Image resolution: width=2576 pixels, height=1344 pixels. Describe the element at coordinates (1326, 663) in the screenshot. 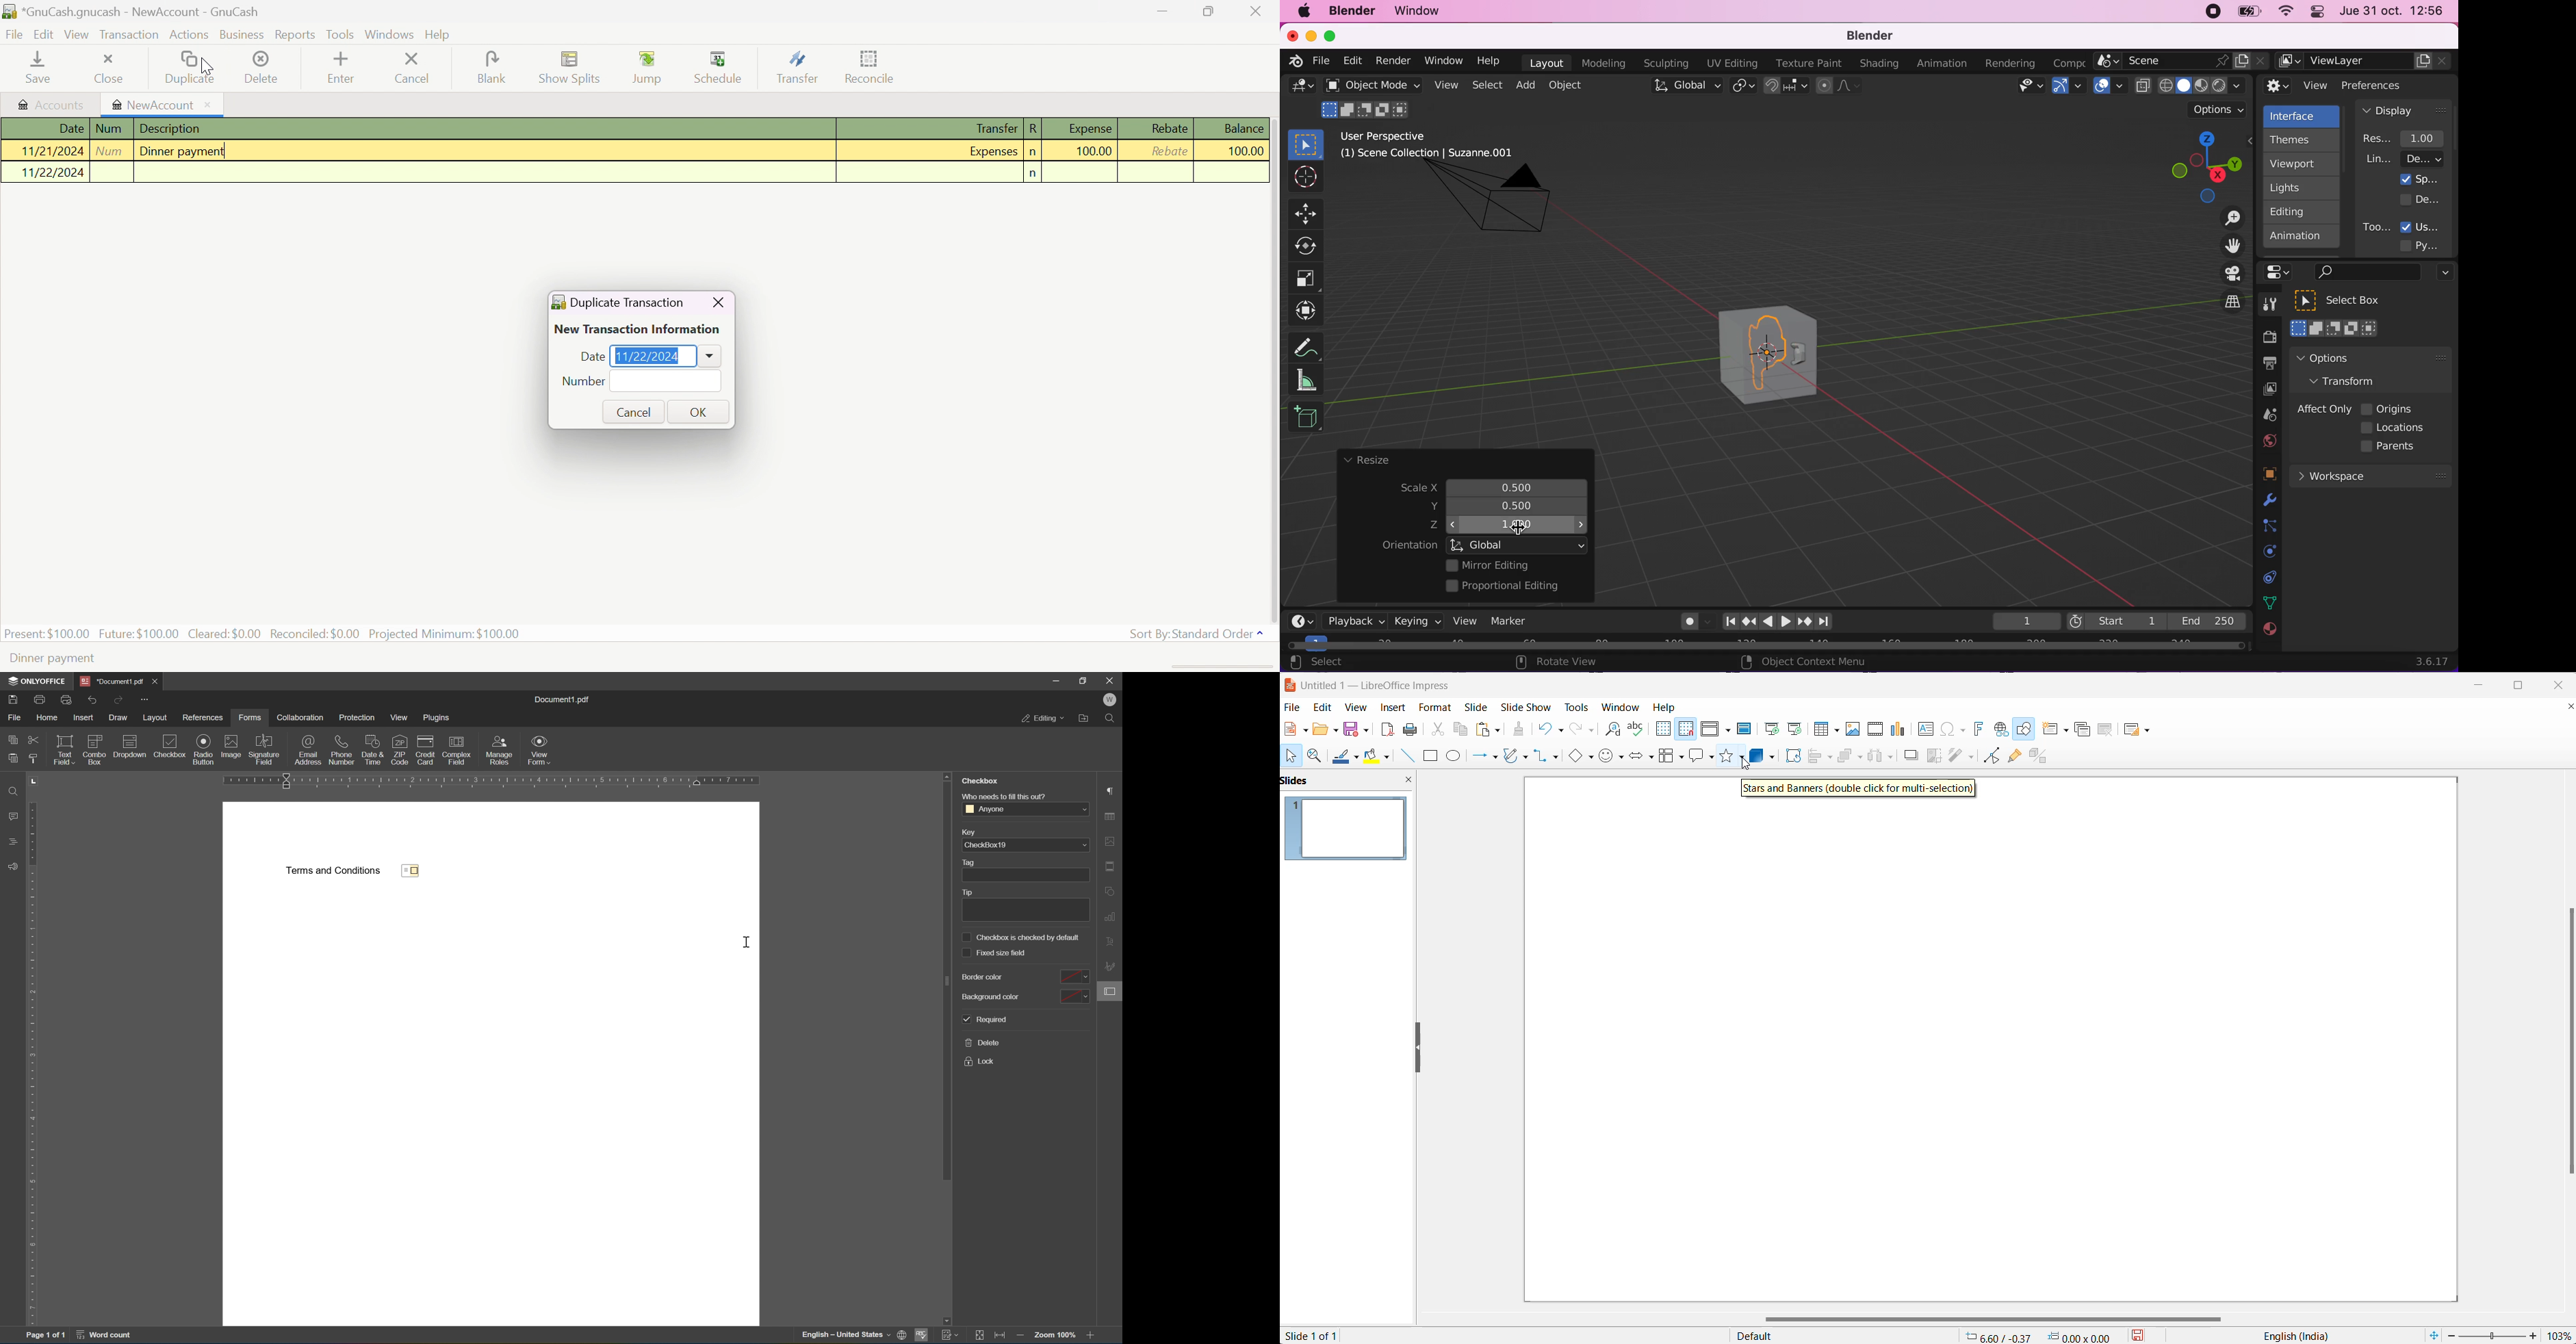

I see `select` at that location.